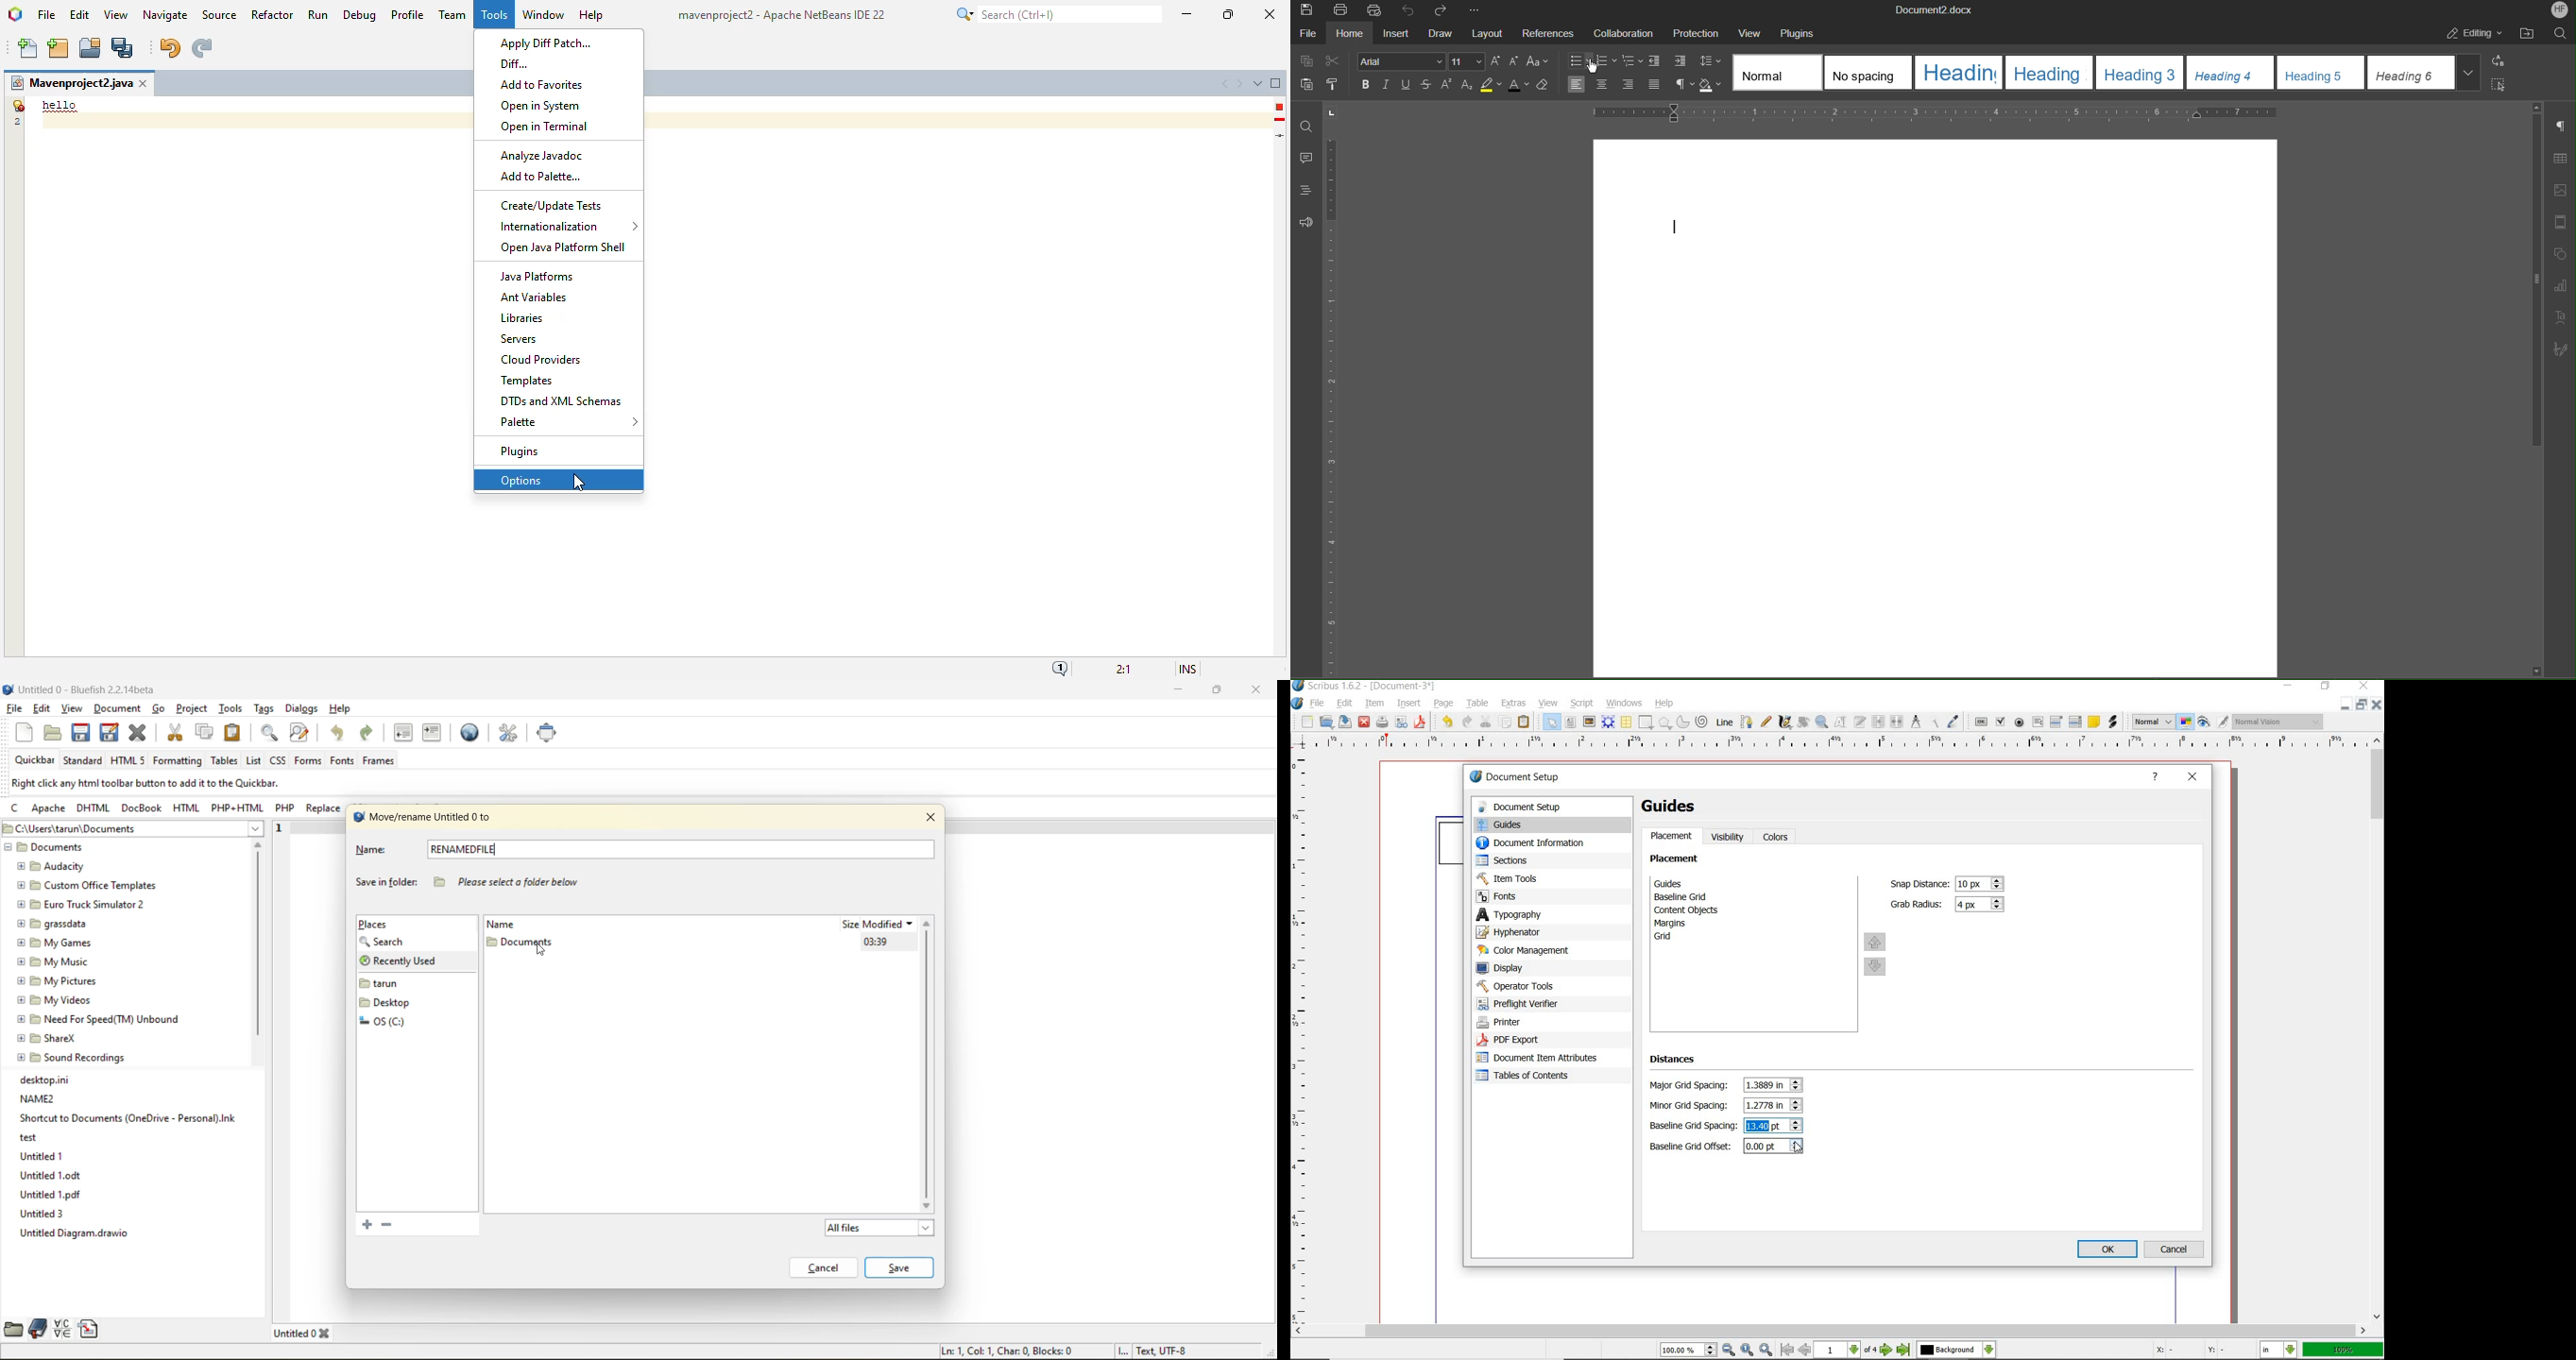 This screenshot has height=1372, width=2576. What do you see at coordinates (2531, 31) in the screenshot?
I see `Open File Location` at bounding box center [2531, 31].